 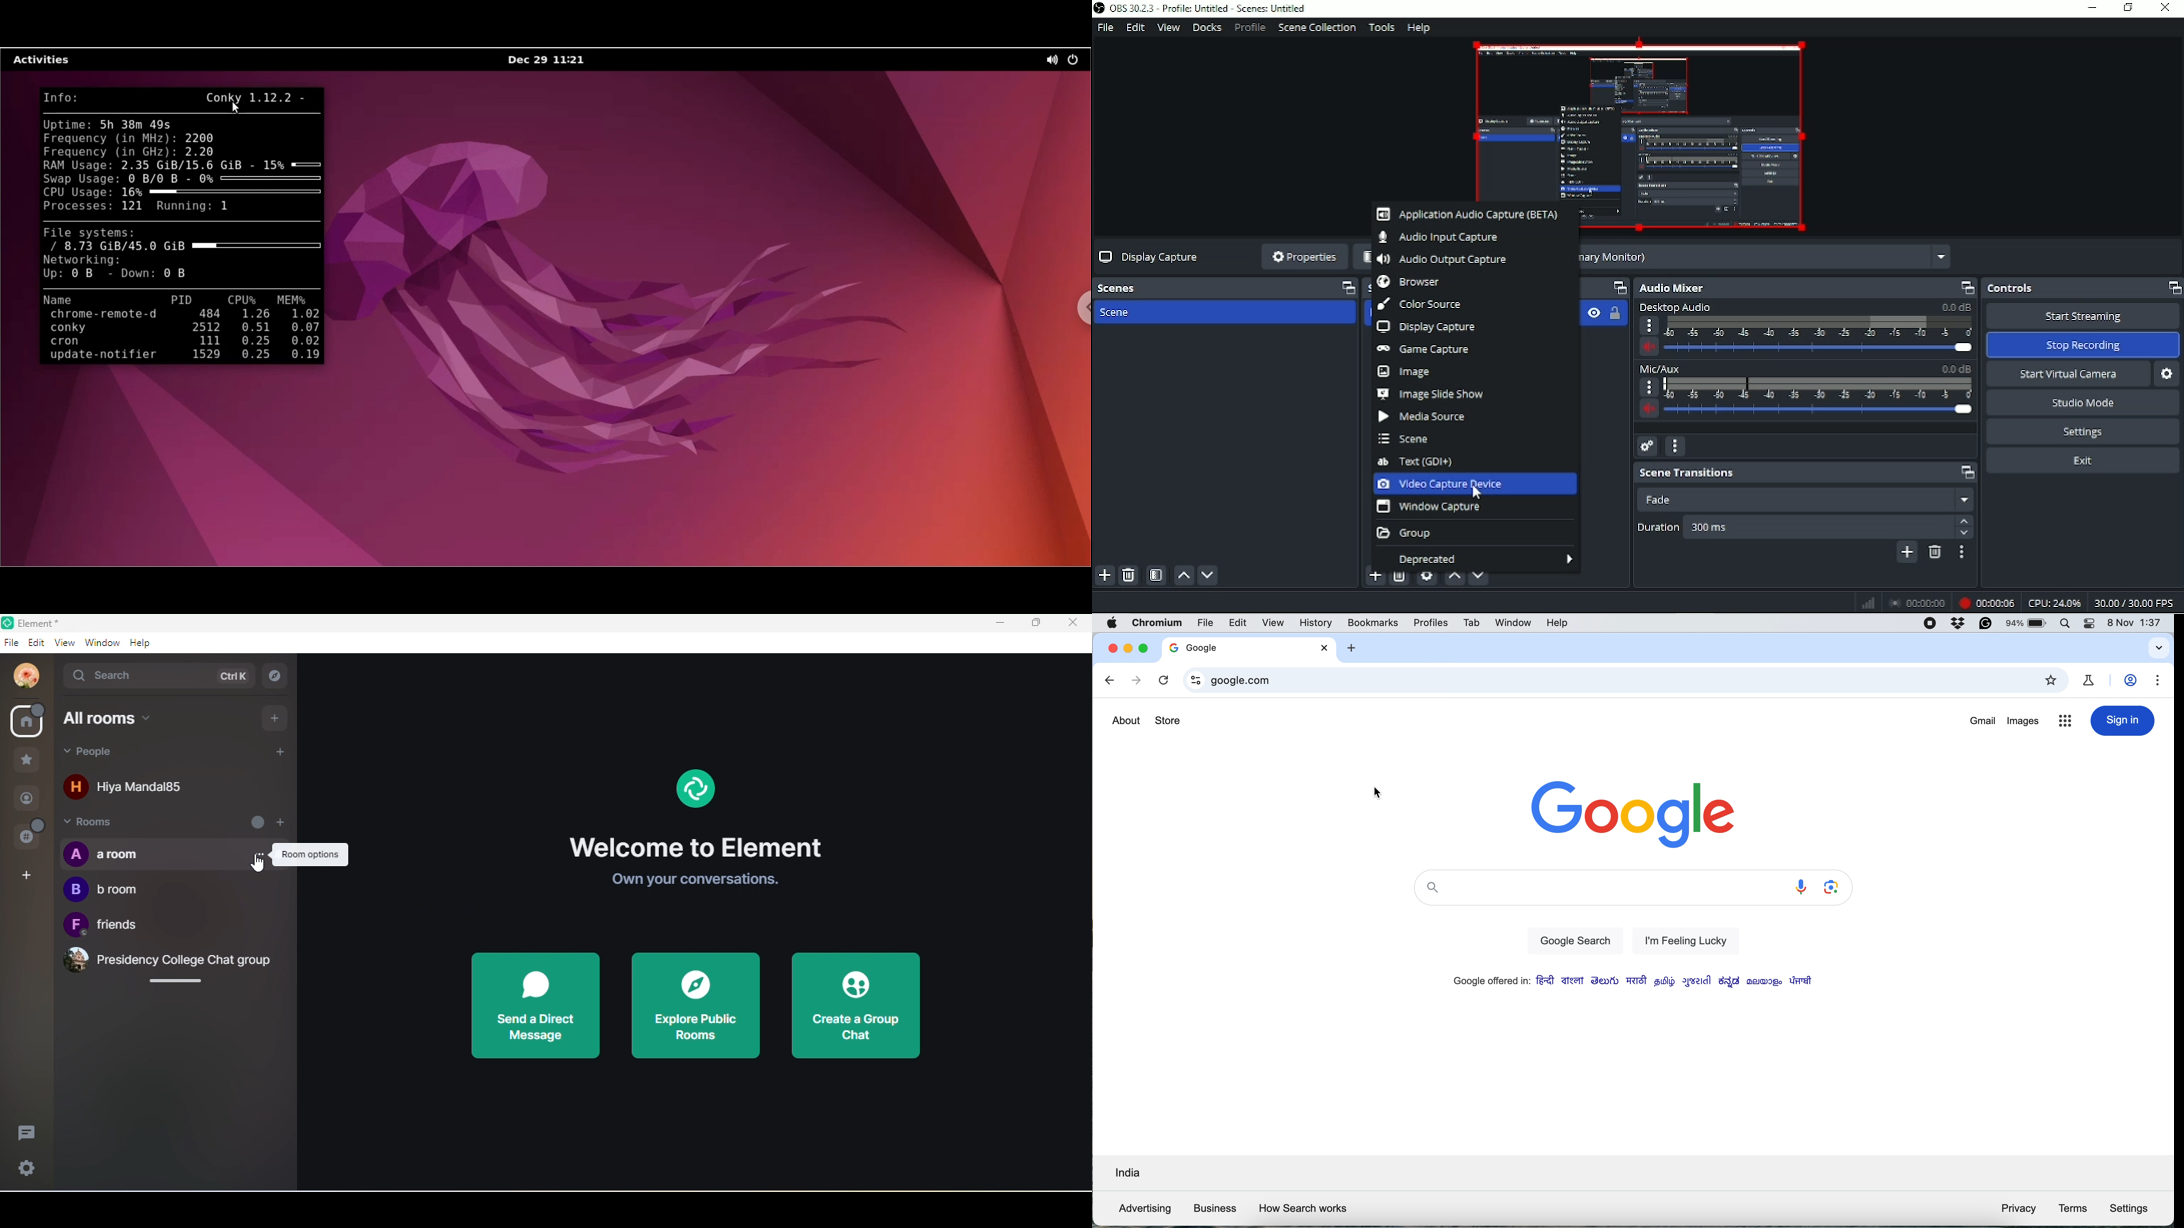 What do you see at coordinates (2125, 8) in the screenshot?
I see `Restore down` at bounding box center [2125, 8].